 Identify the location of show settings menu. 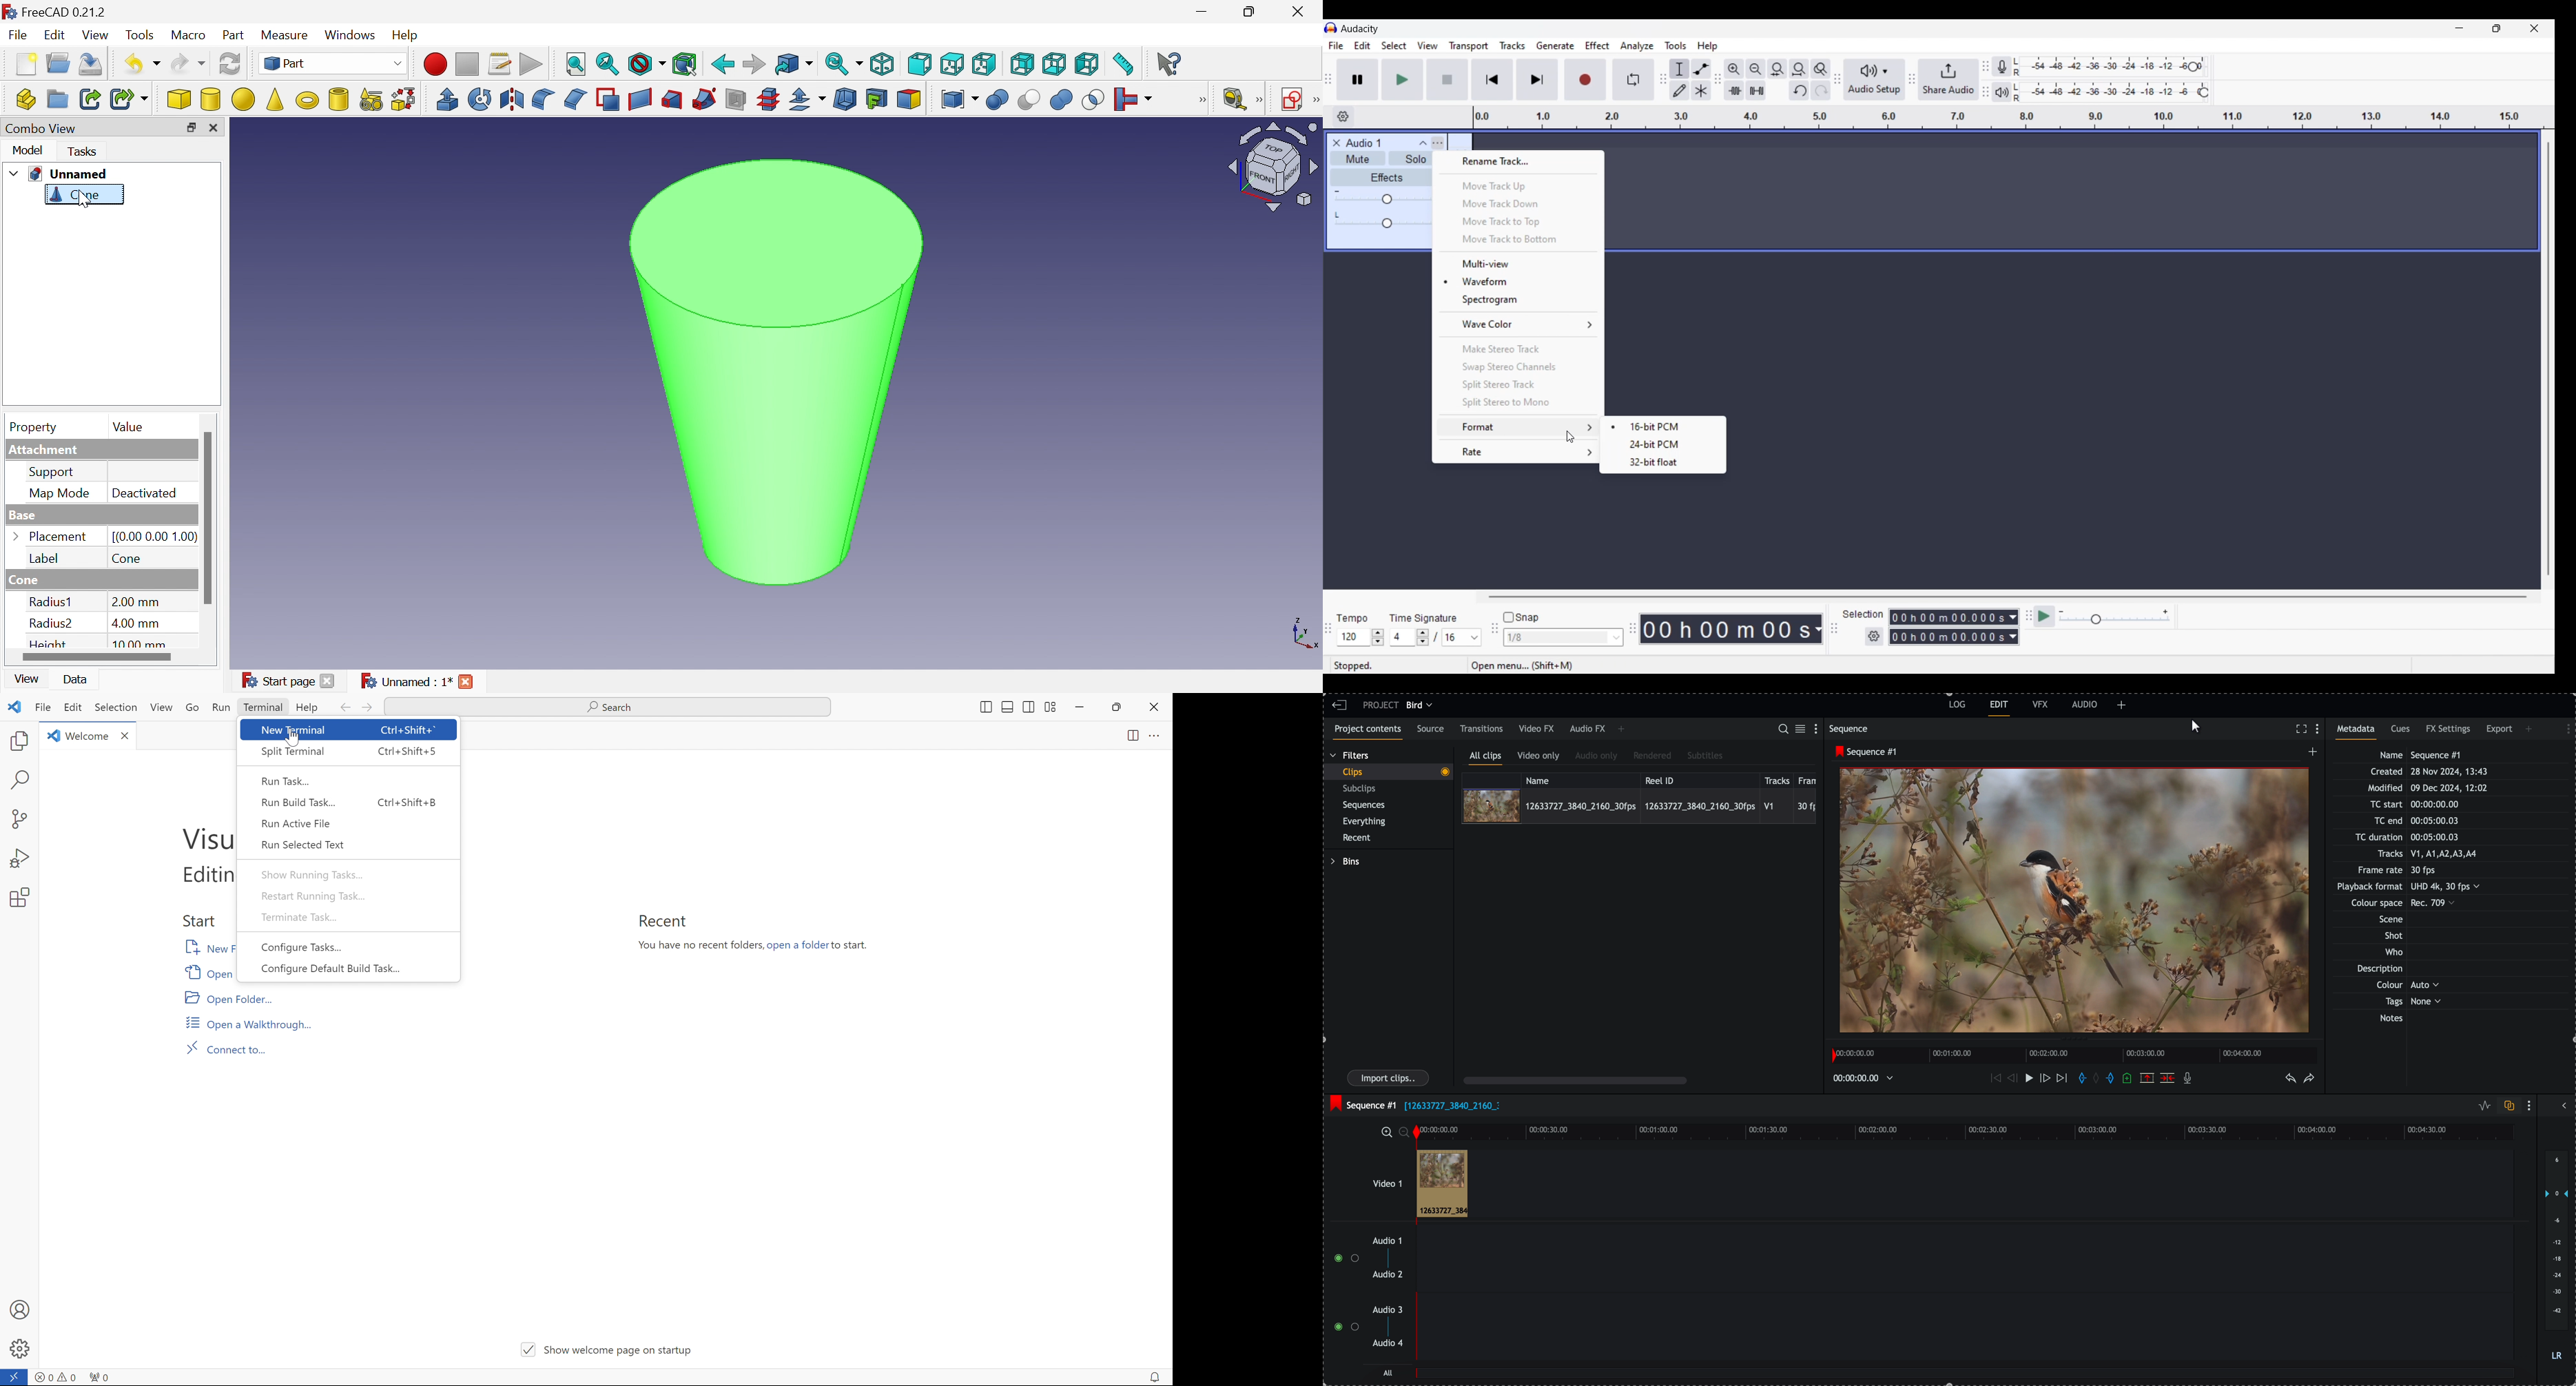
(1818, 728).